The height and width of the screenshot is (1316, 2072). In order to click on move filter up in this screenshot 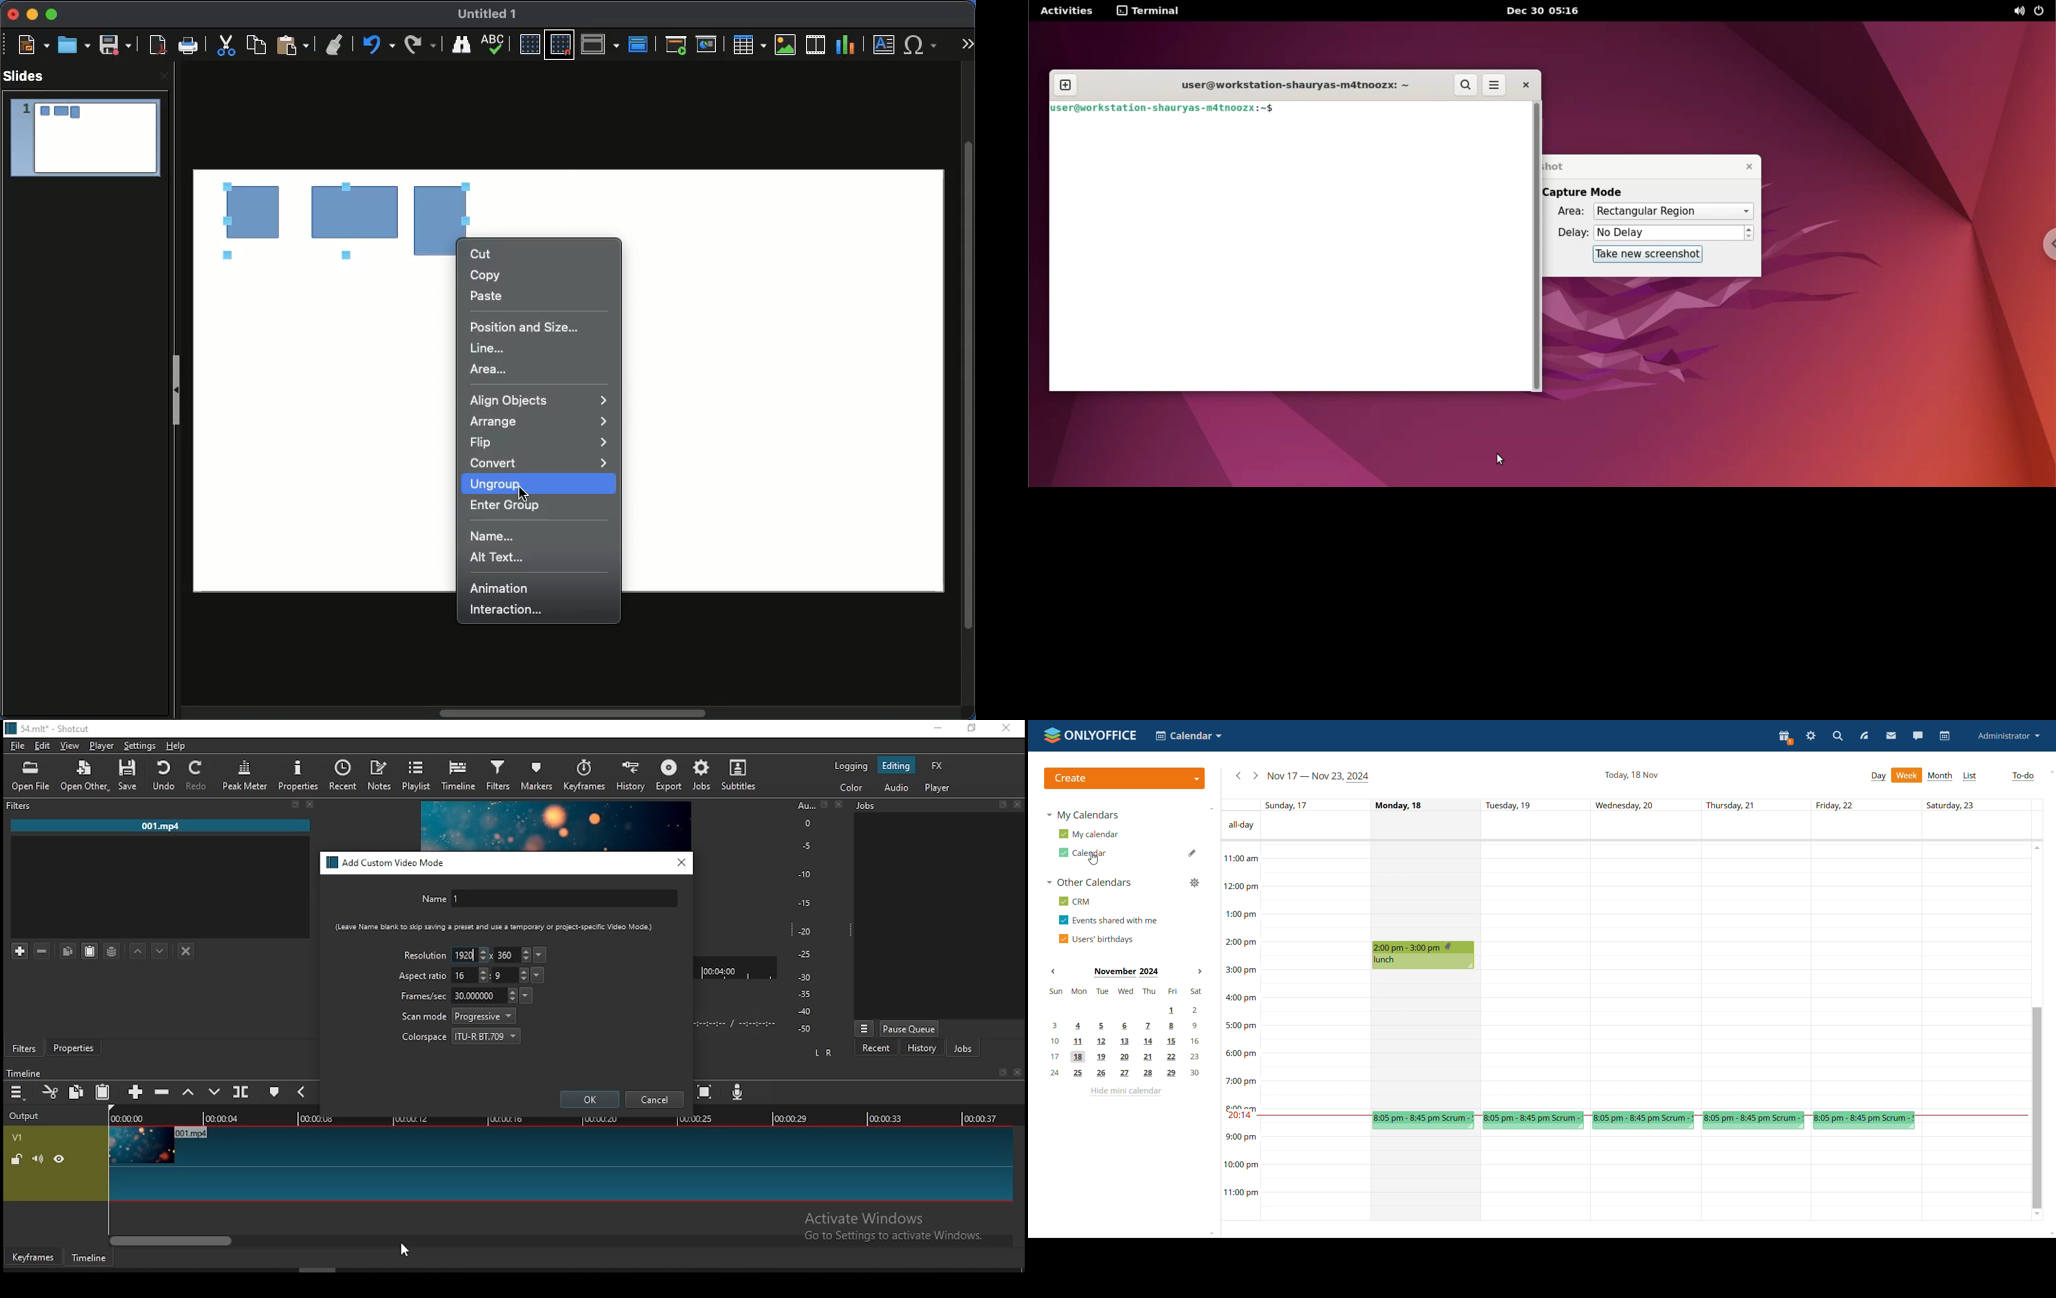, I will do `click(138, 950)`.